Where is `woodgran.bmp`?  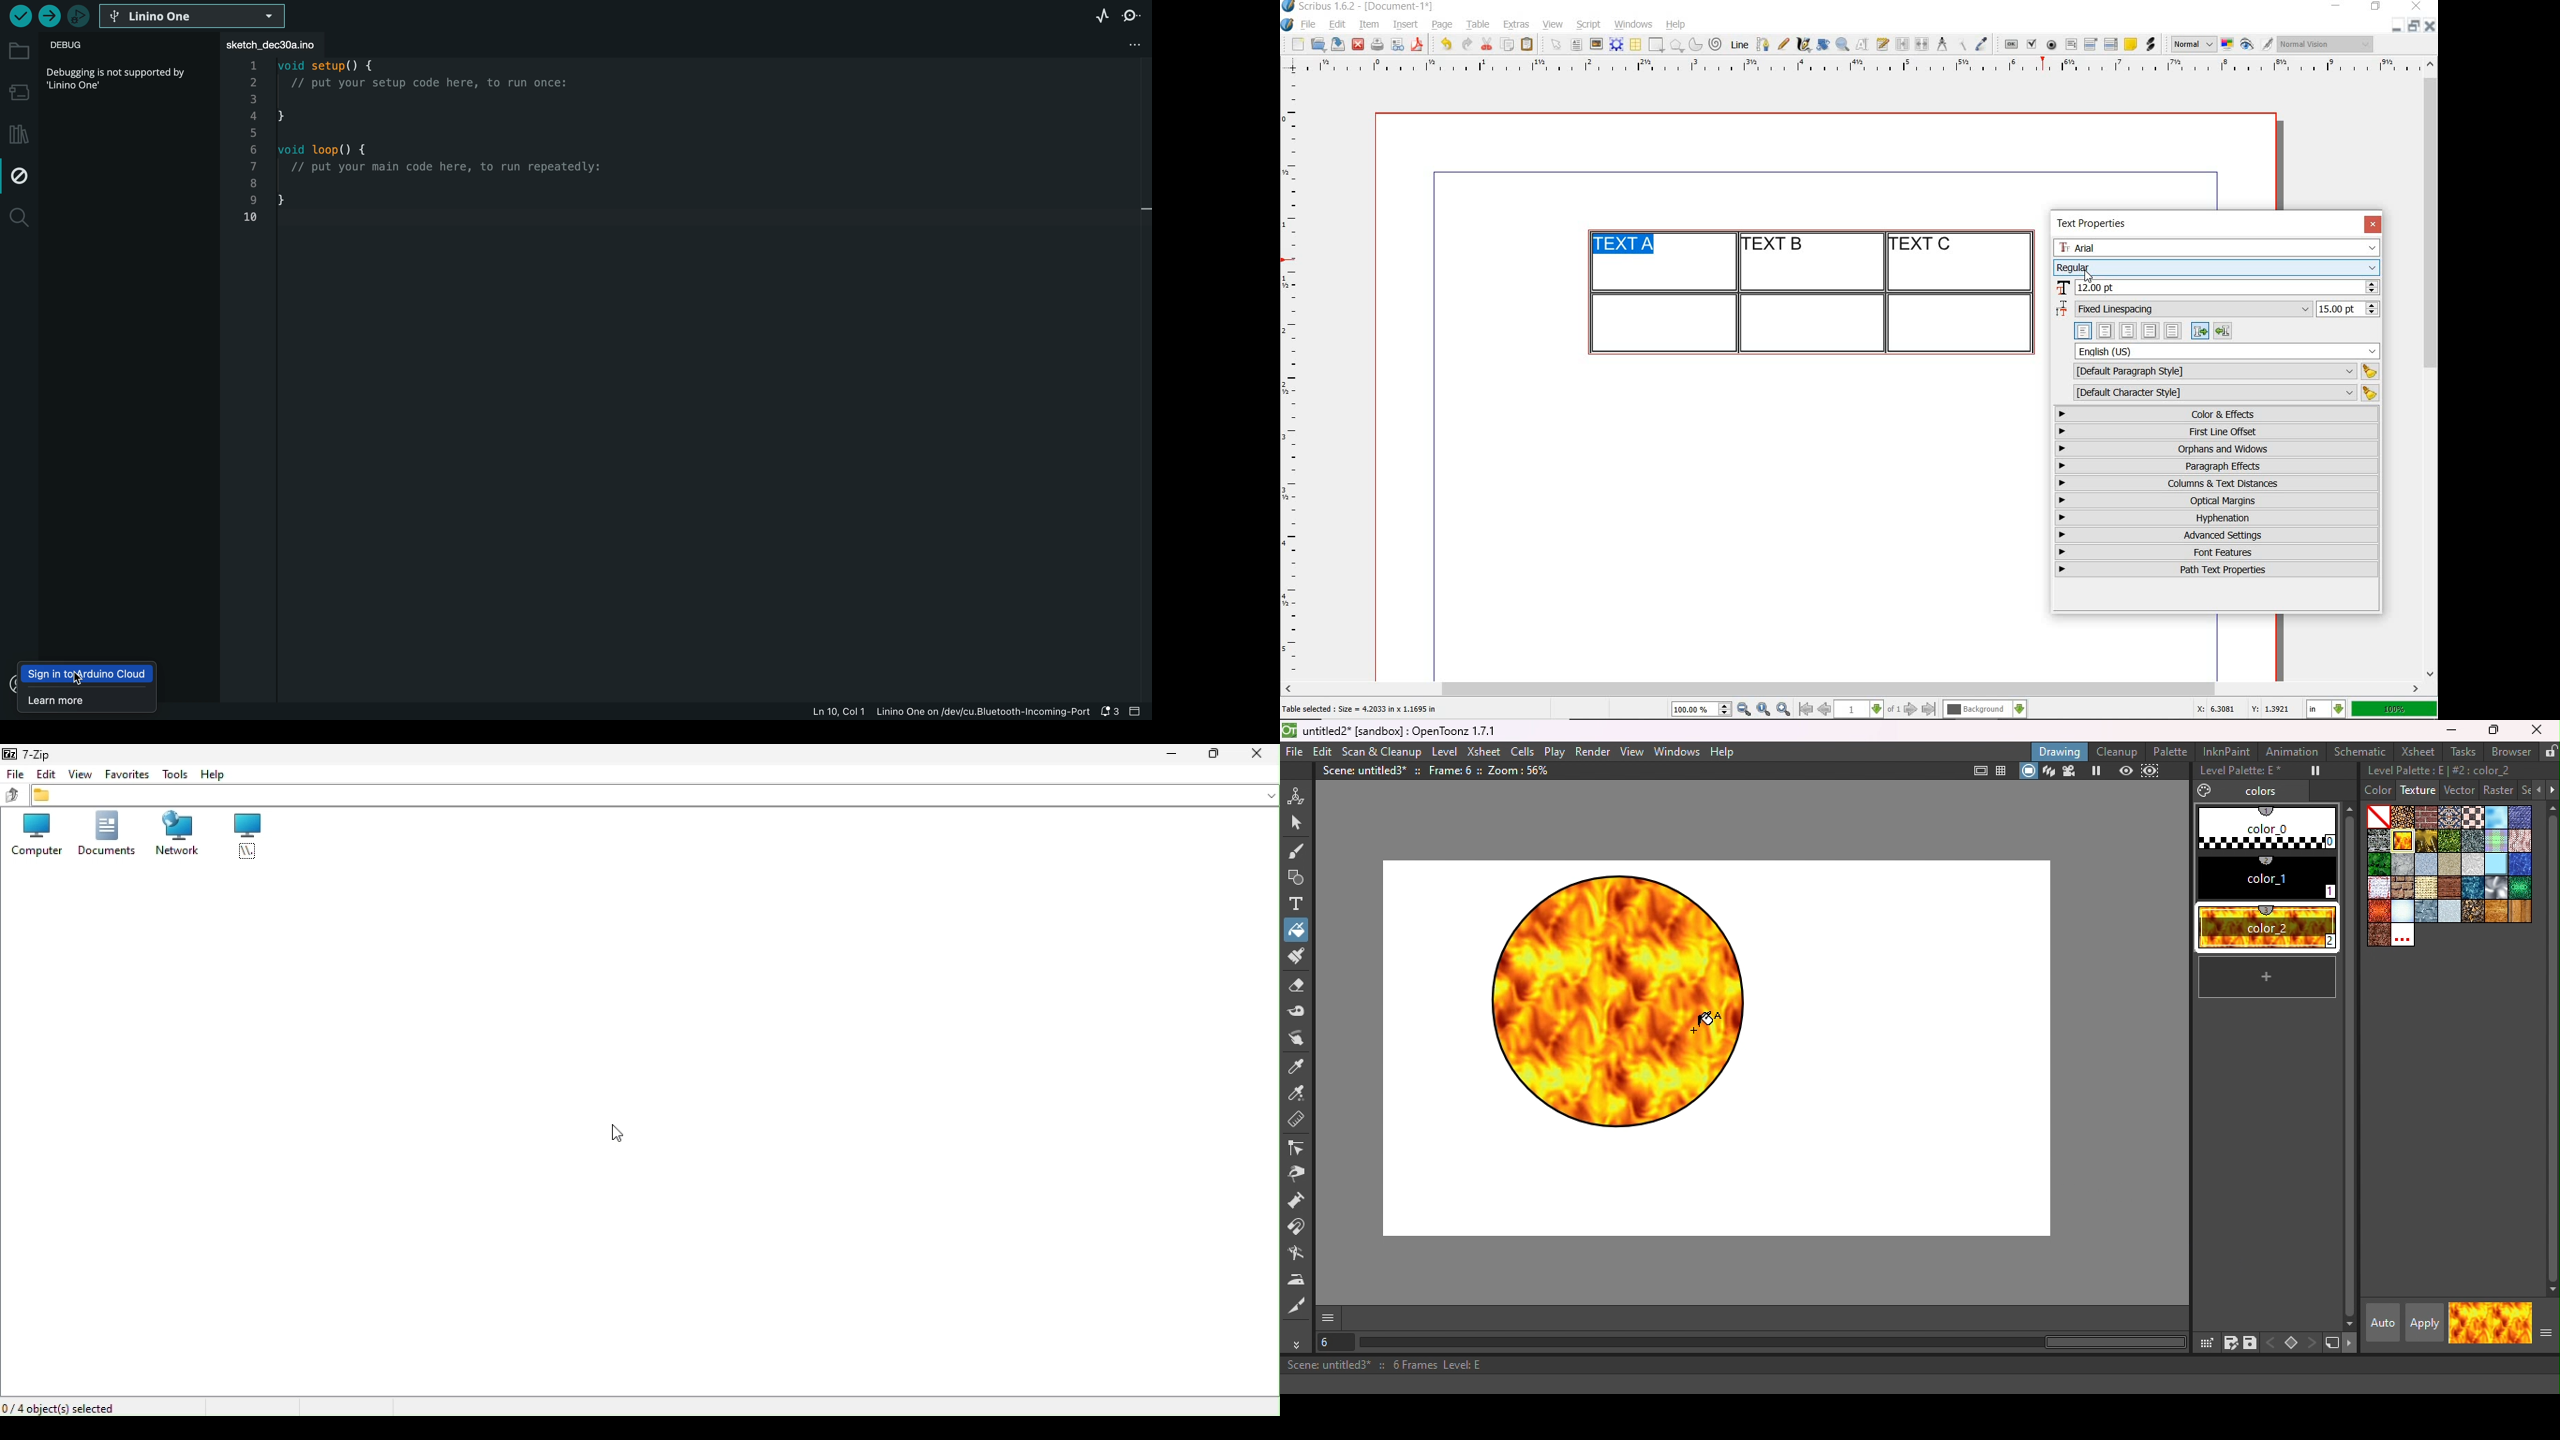
woodgran.bmp is located at coordinates (2496, 911).